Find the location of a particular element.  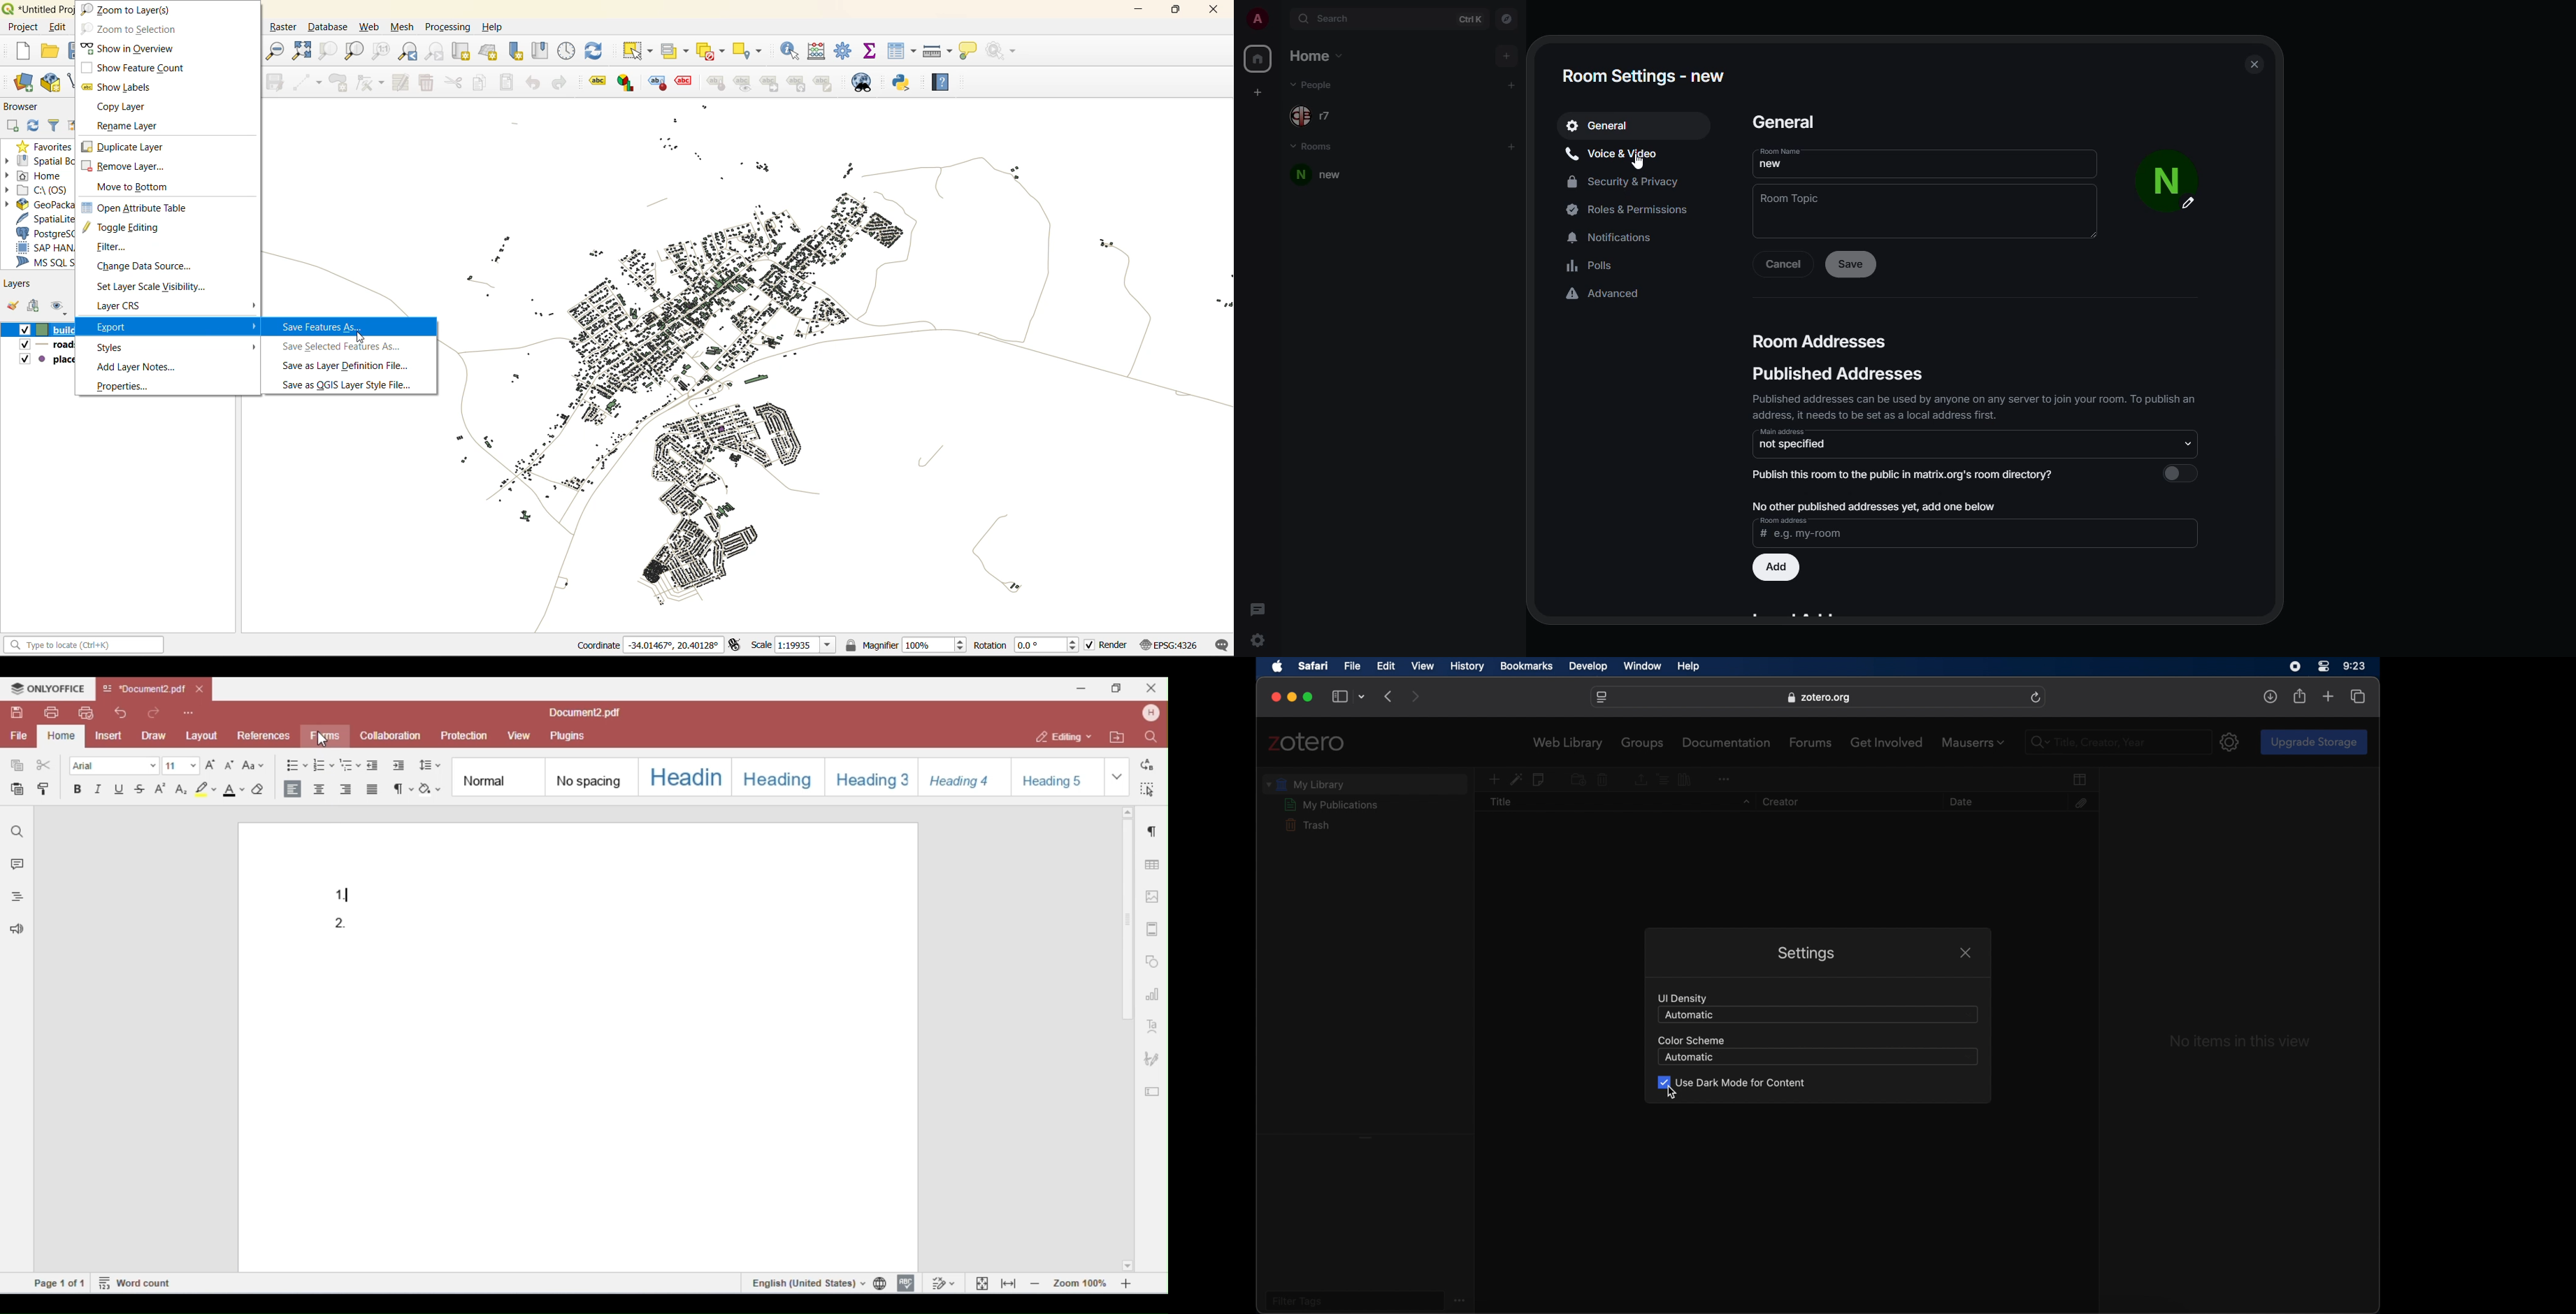

roles & permissions is located at coordinates (1633, 209).